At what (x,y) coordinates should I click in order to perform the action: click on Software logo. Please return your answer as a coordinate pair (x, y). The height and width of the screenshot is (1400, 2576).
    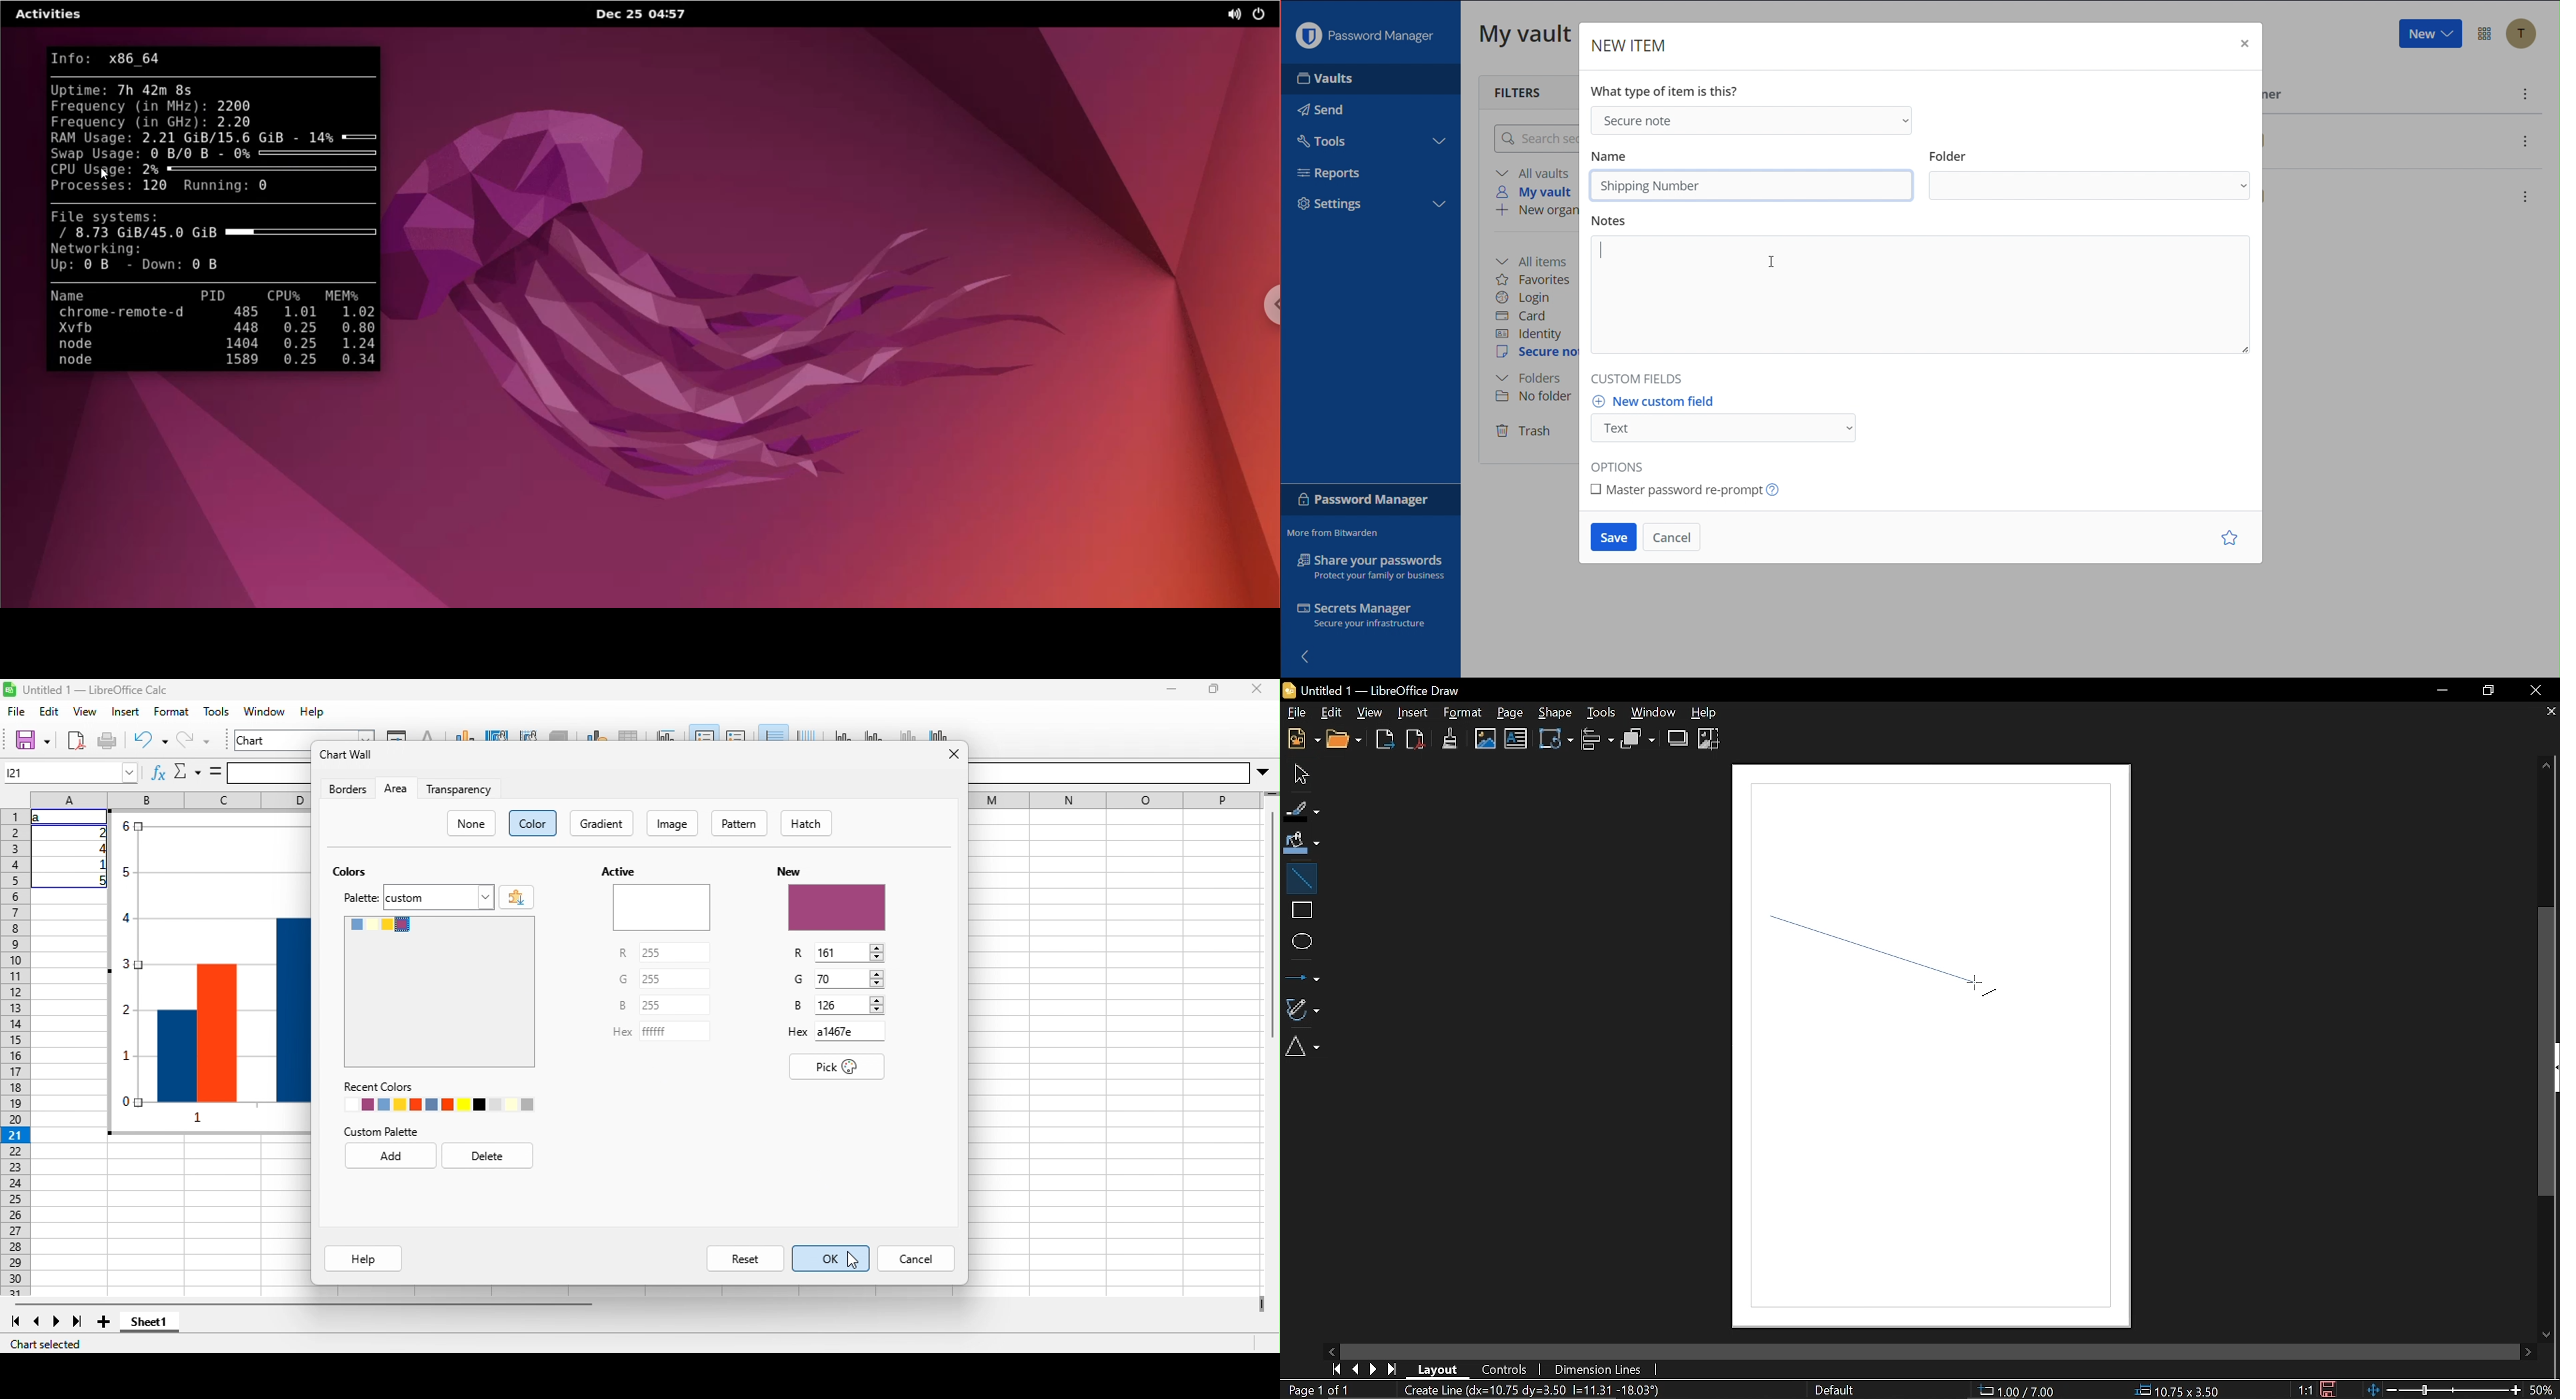
    Looking at the image, I should click on (9, 689).